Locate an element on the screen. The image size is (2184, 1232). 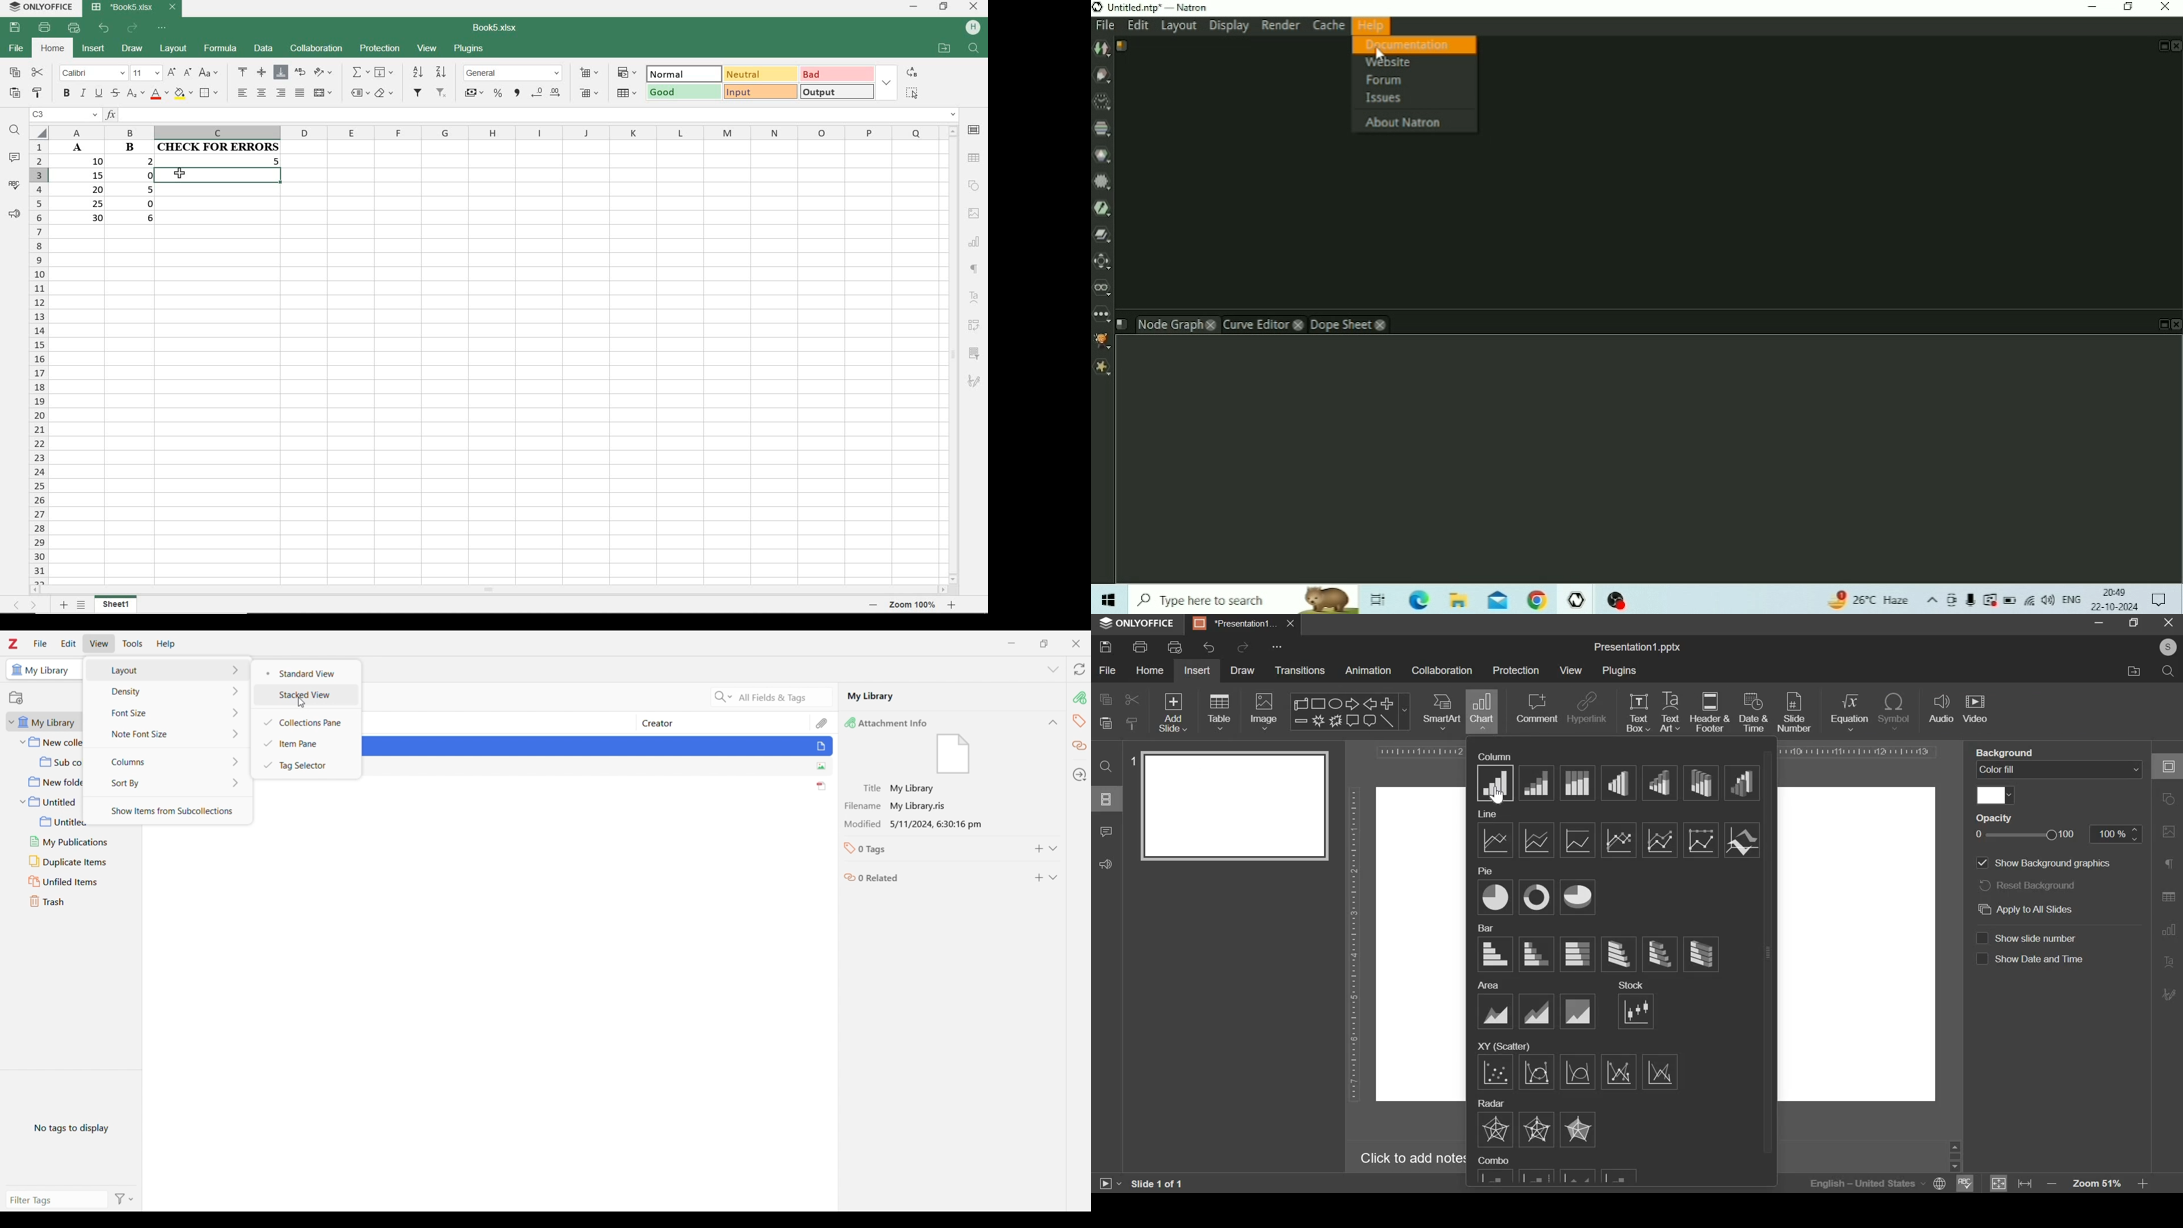
PRINT is located at coordinates (46, 28).